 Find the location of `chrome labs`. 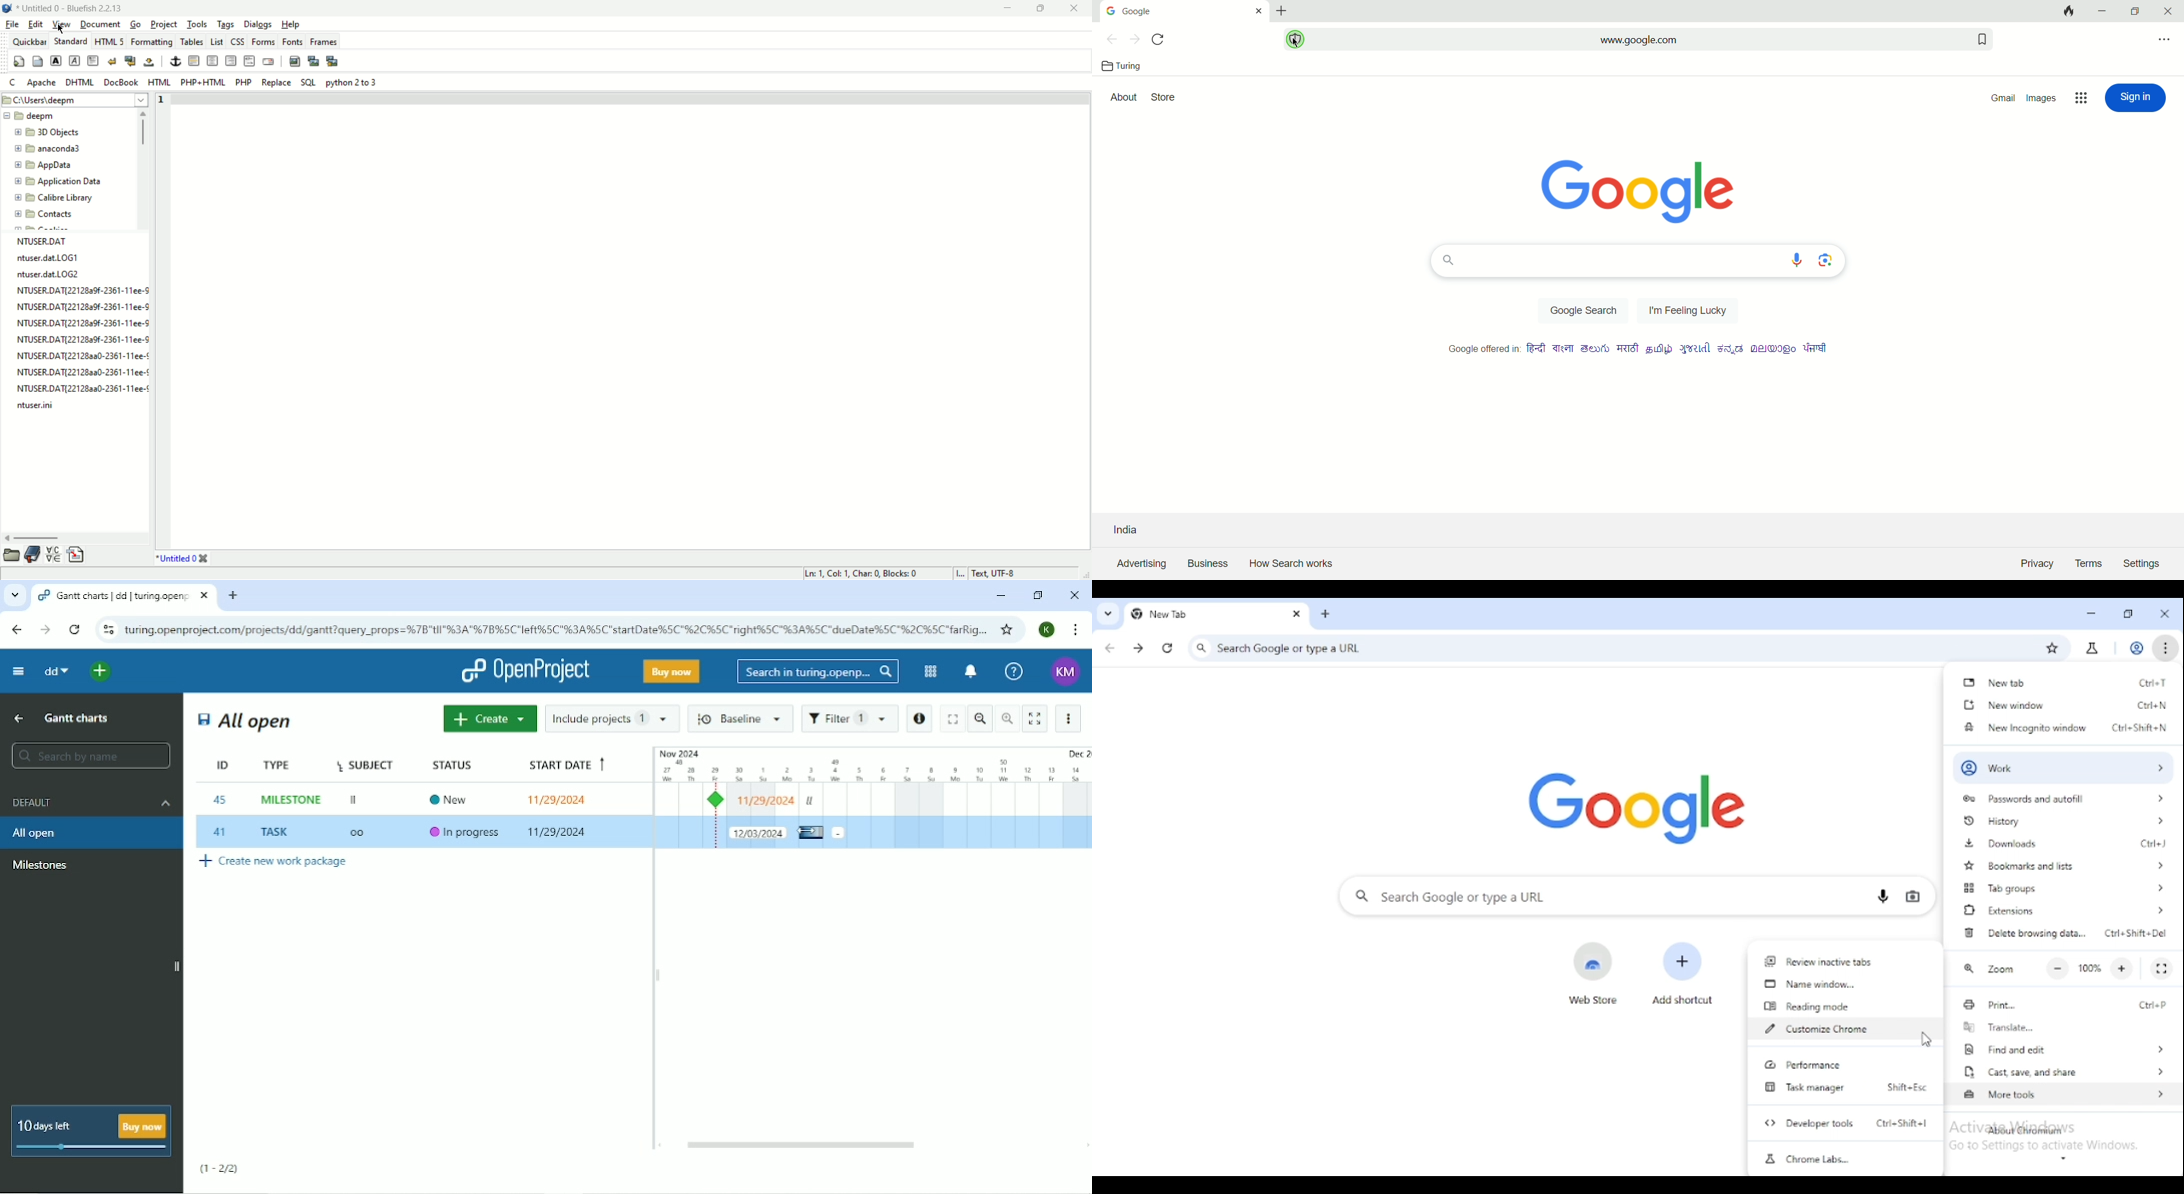

chrome labs is located at coordinates (1807, 1159).